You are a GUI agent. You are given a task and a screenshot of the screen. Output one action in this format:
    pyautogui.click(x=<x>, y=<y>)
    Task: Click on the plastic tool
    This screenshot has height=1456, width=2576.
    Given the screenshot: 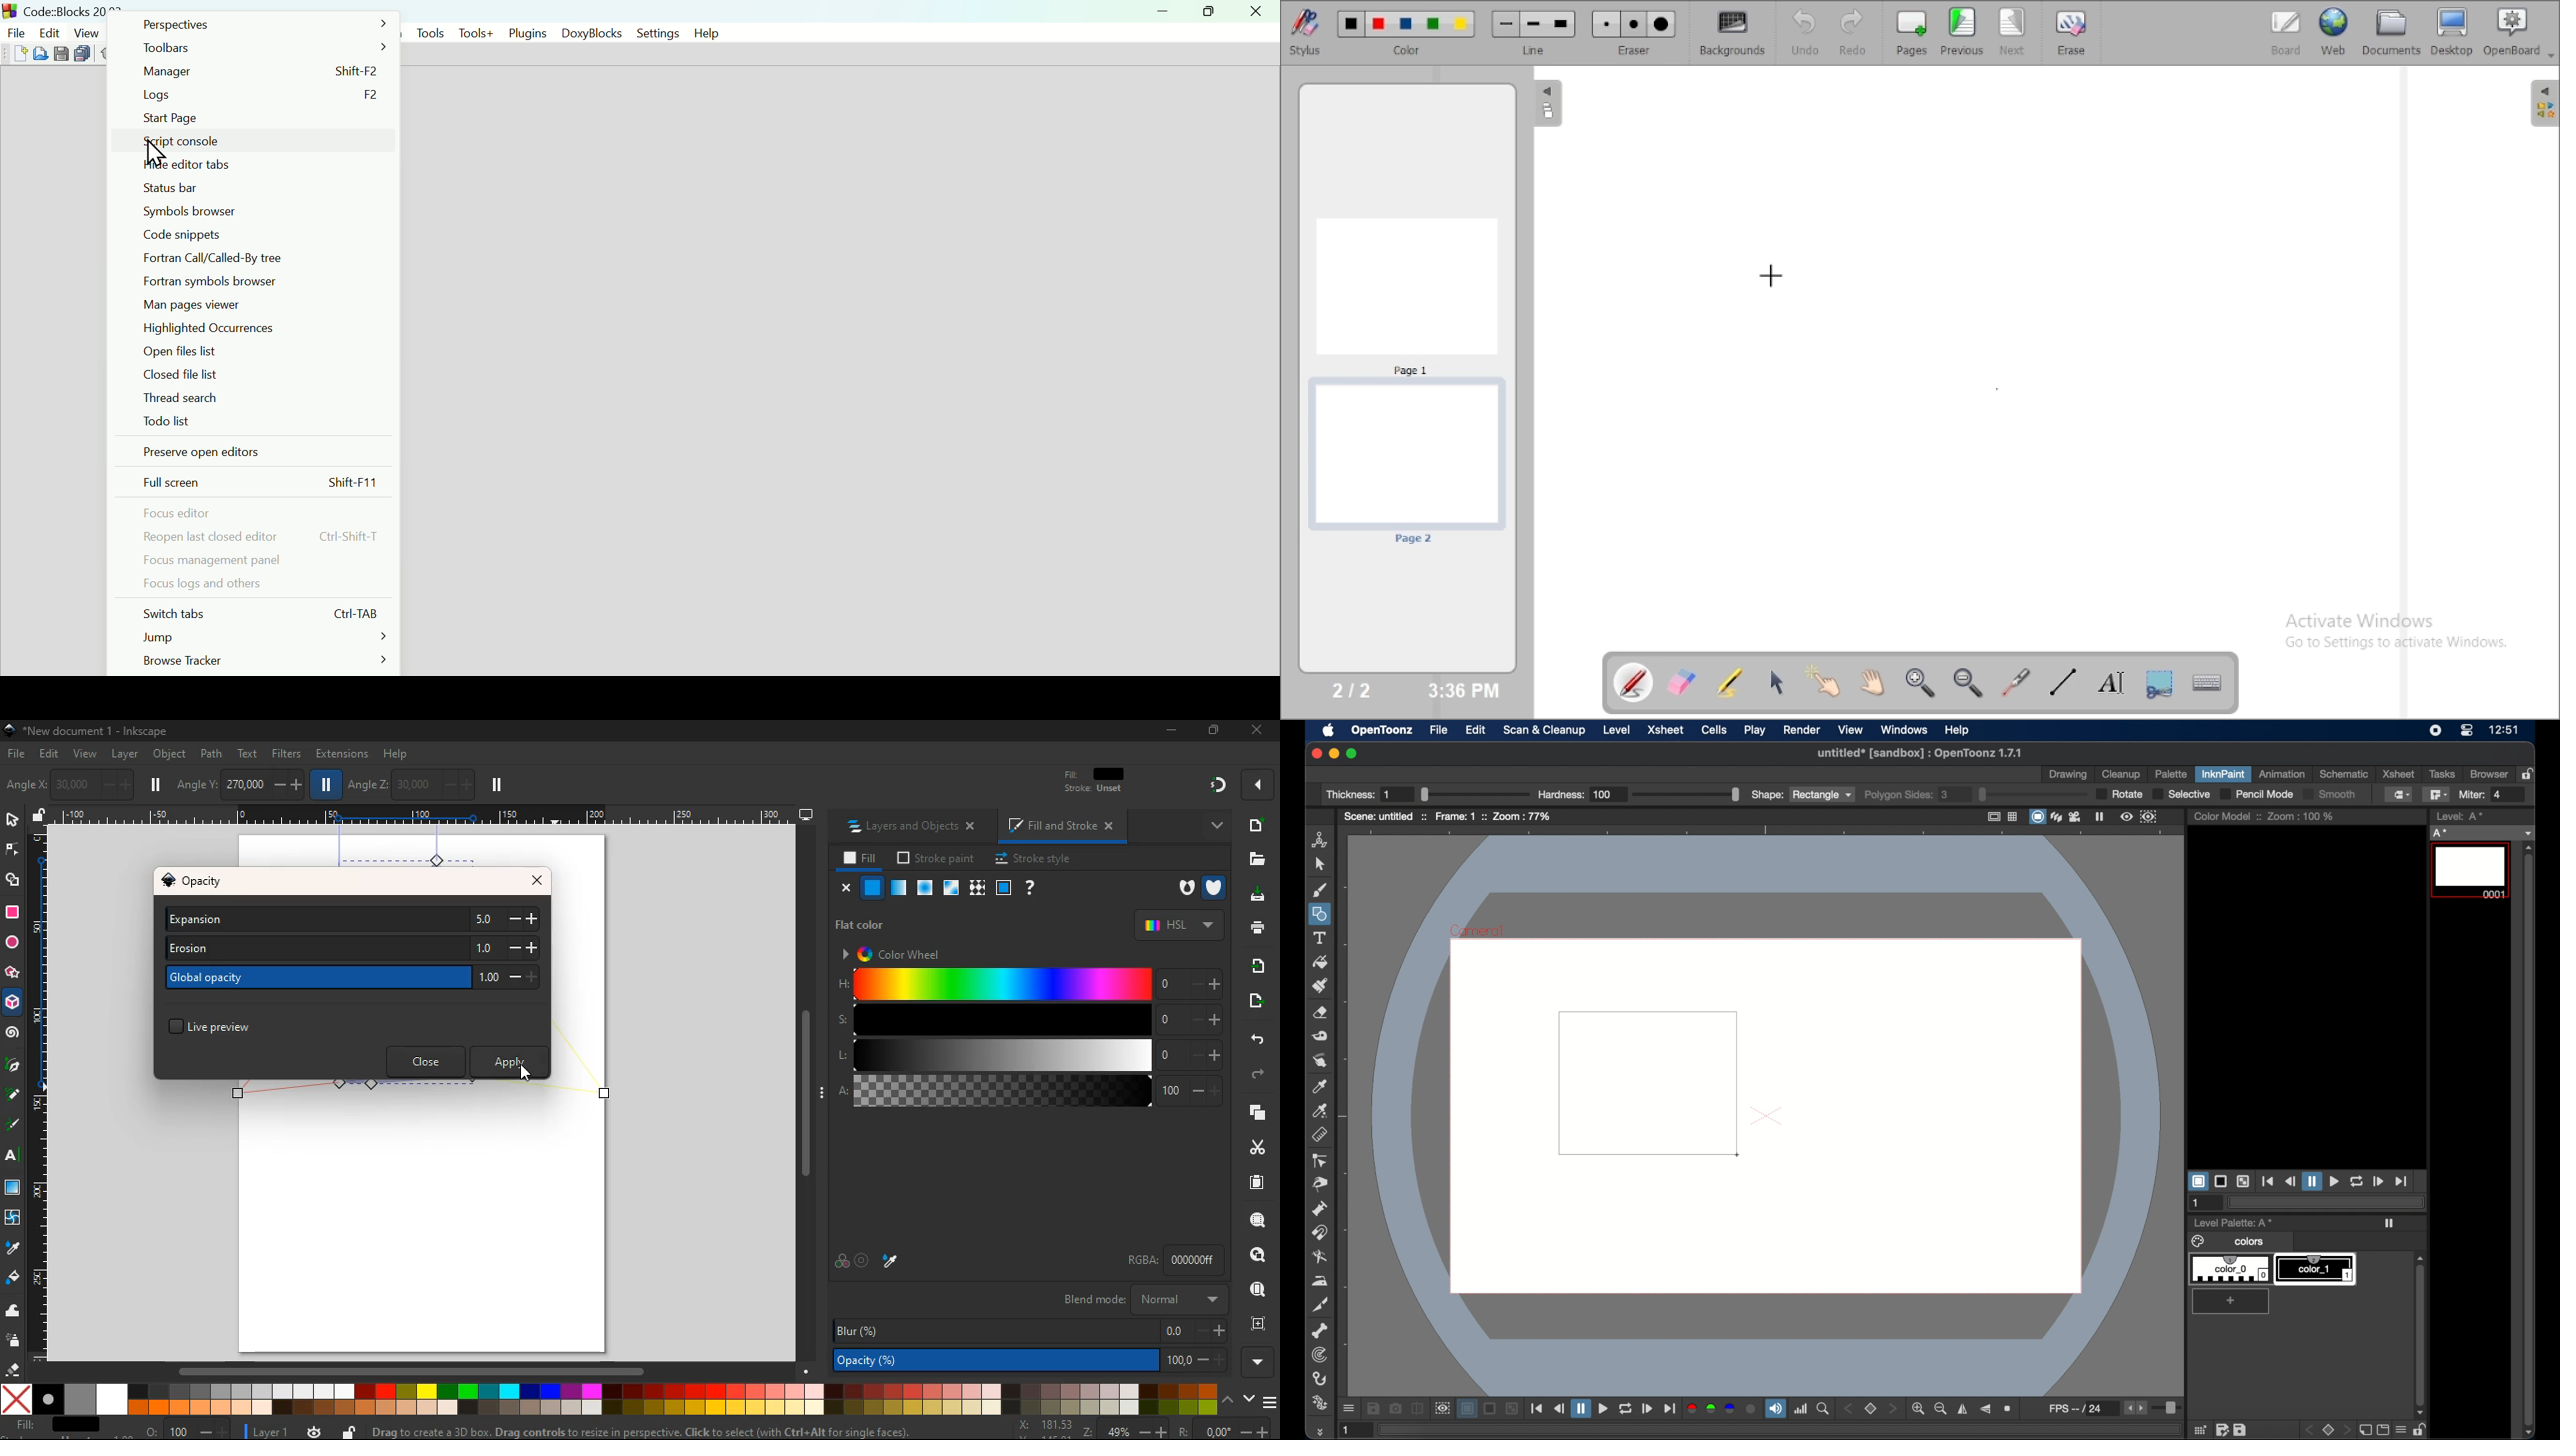 What is the action you would take?
    pyautogui.click(x=1319, y=1403)
    